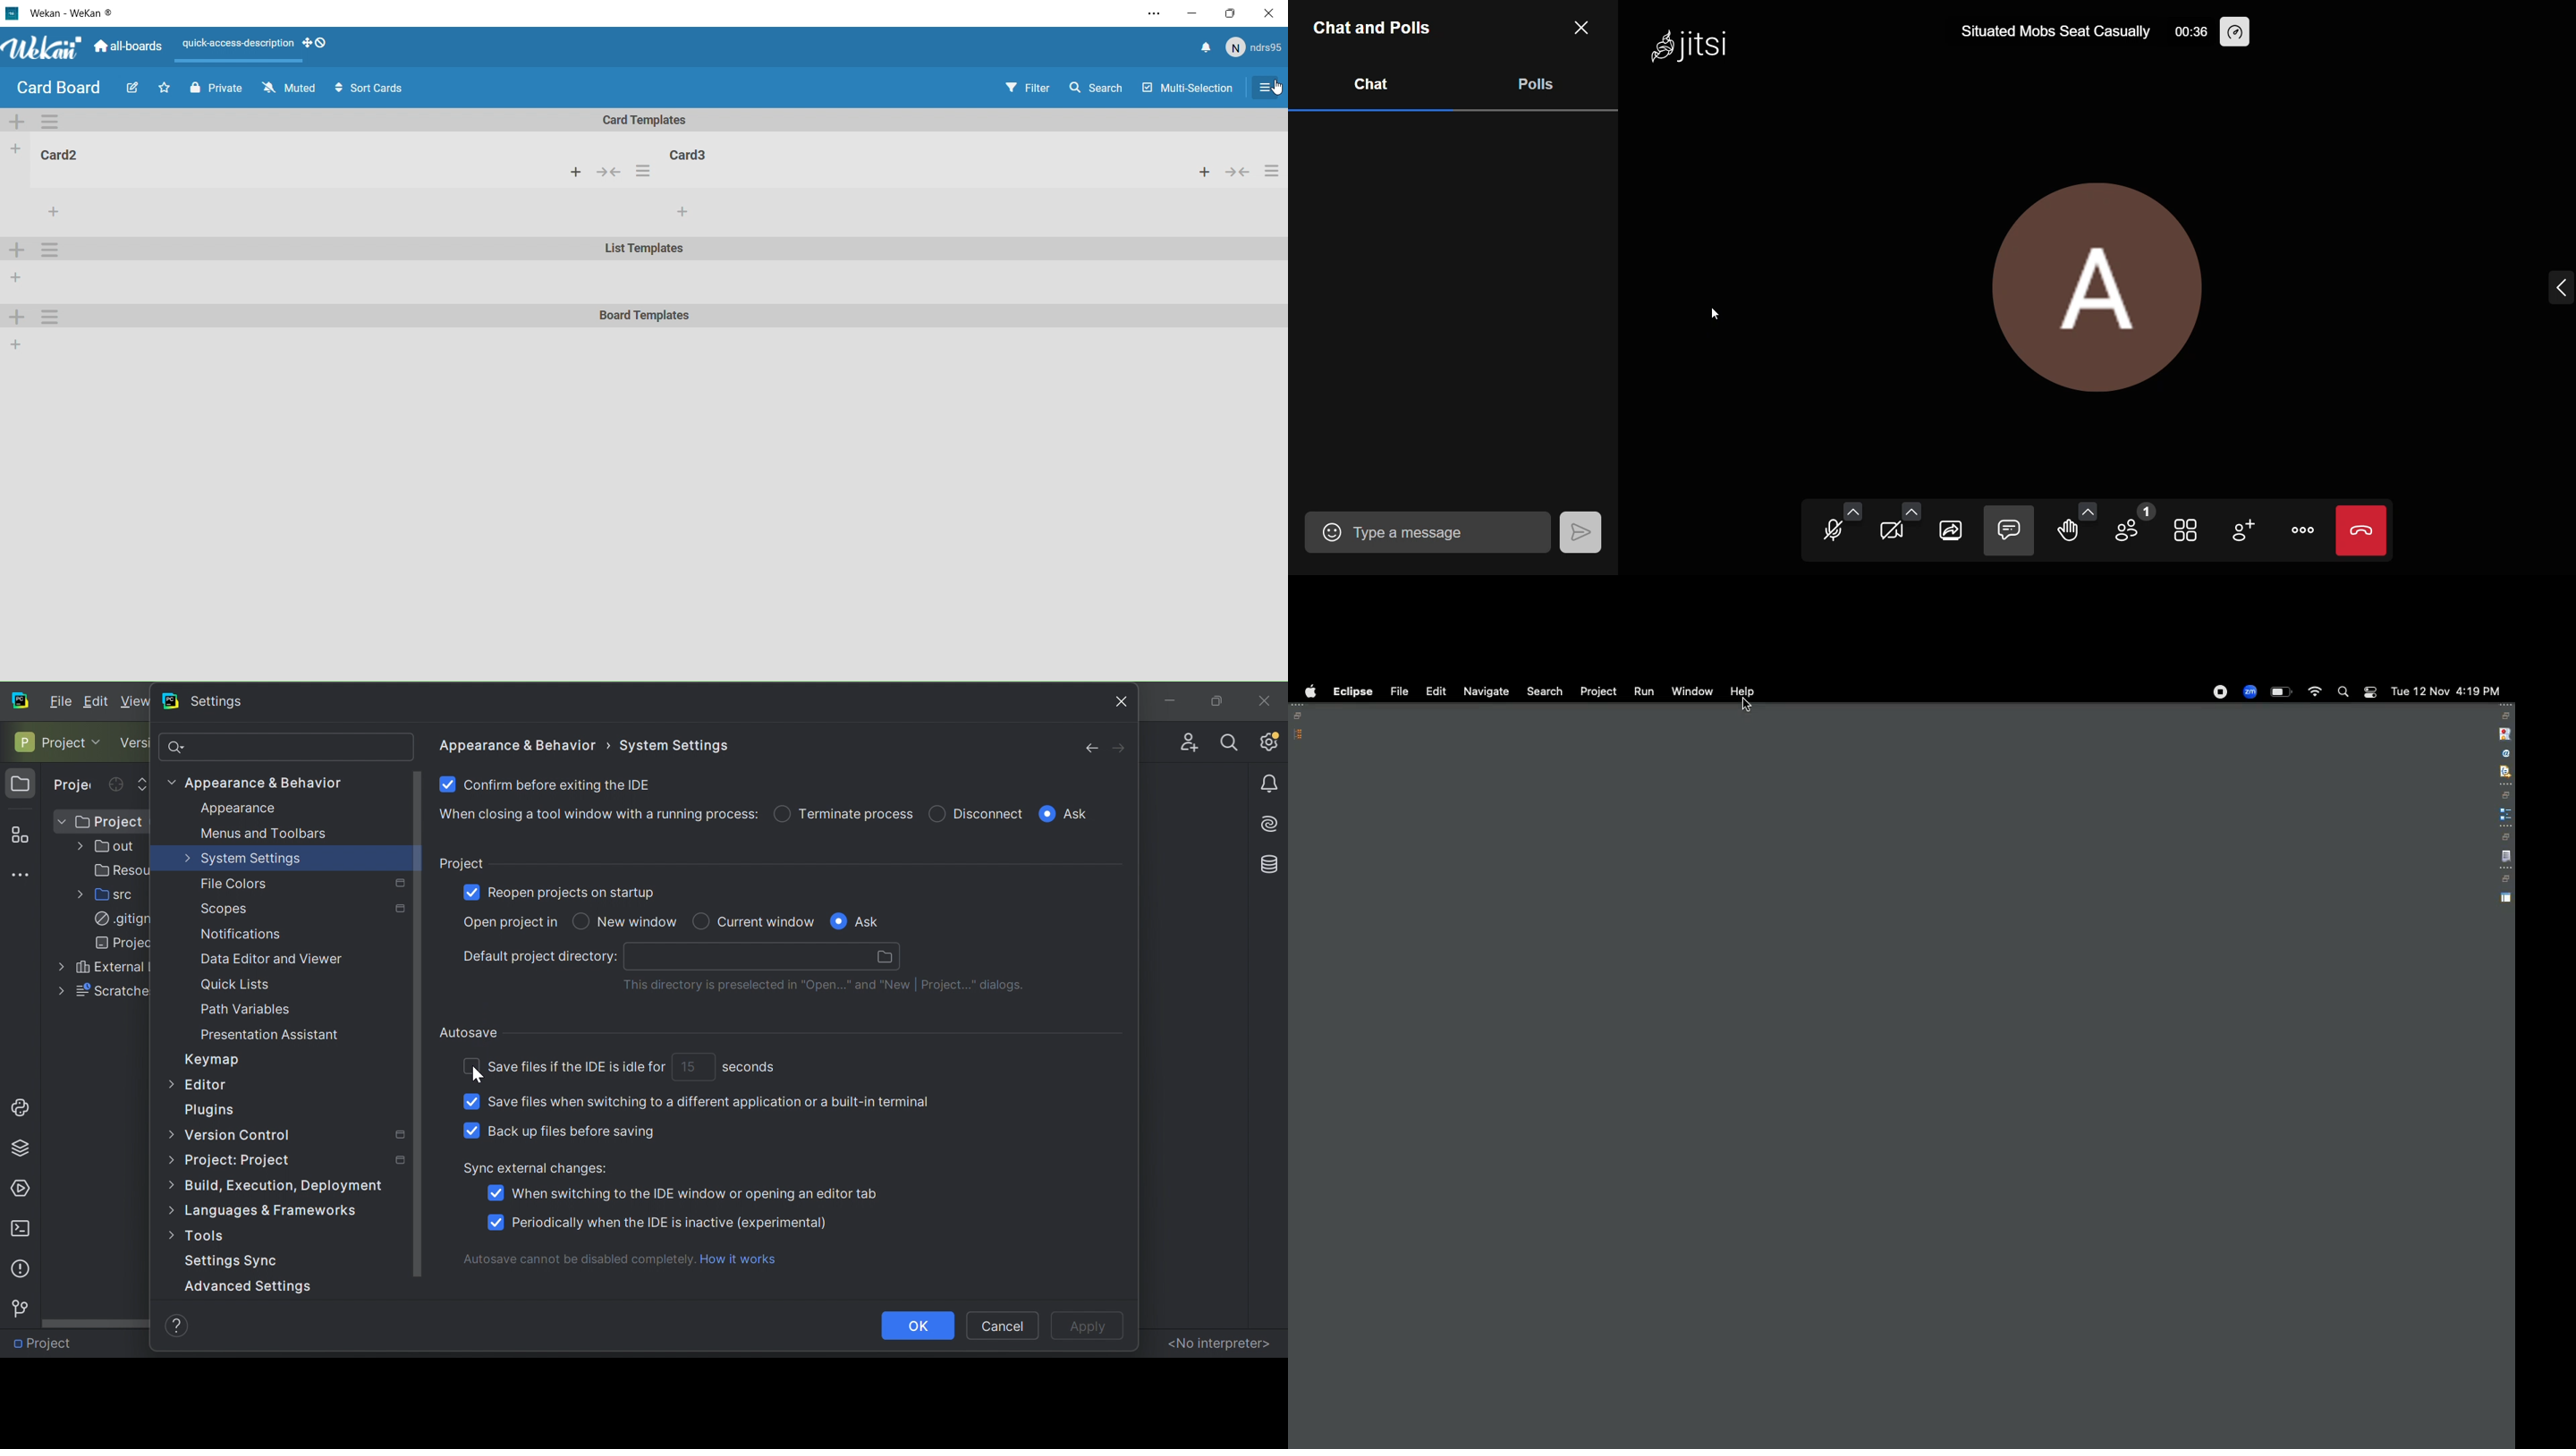 The width and height of the screenshot is (2576, 1456). Describe the element at coordinates (539, 957) in the screenshot. I see `Default project directory:` at that location.